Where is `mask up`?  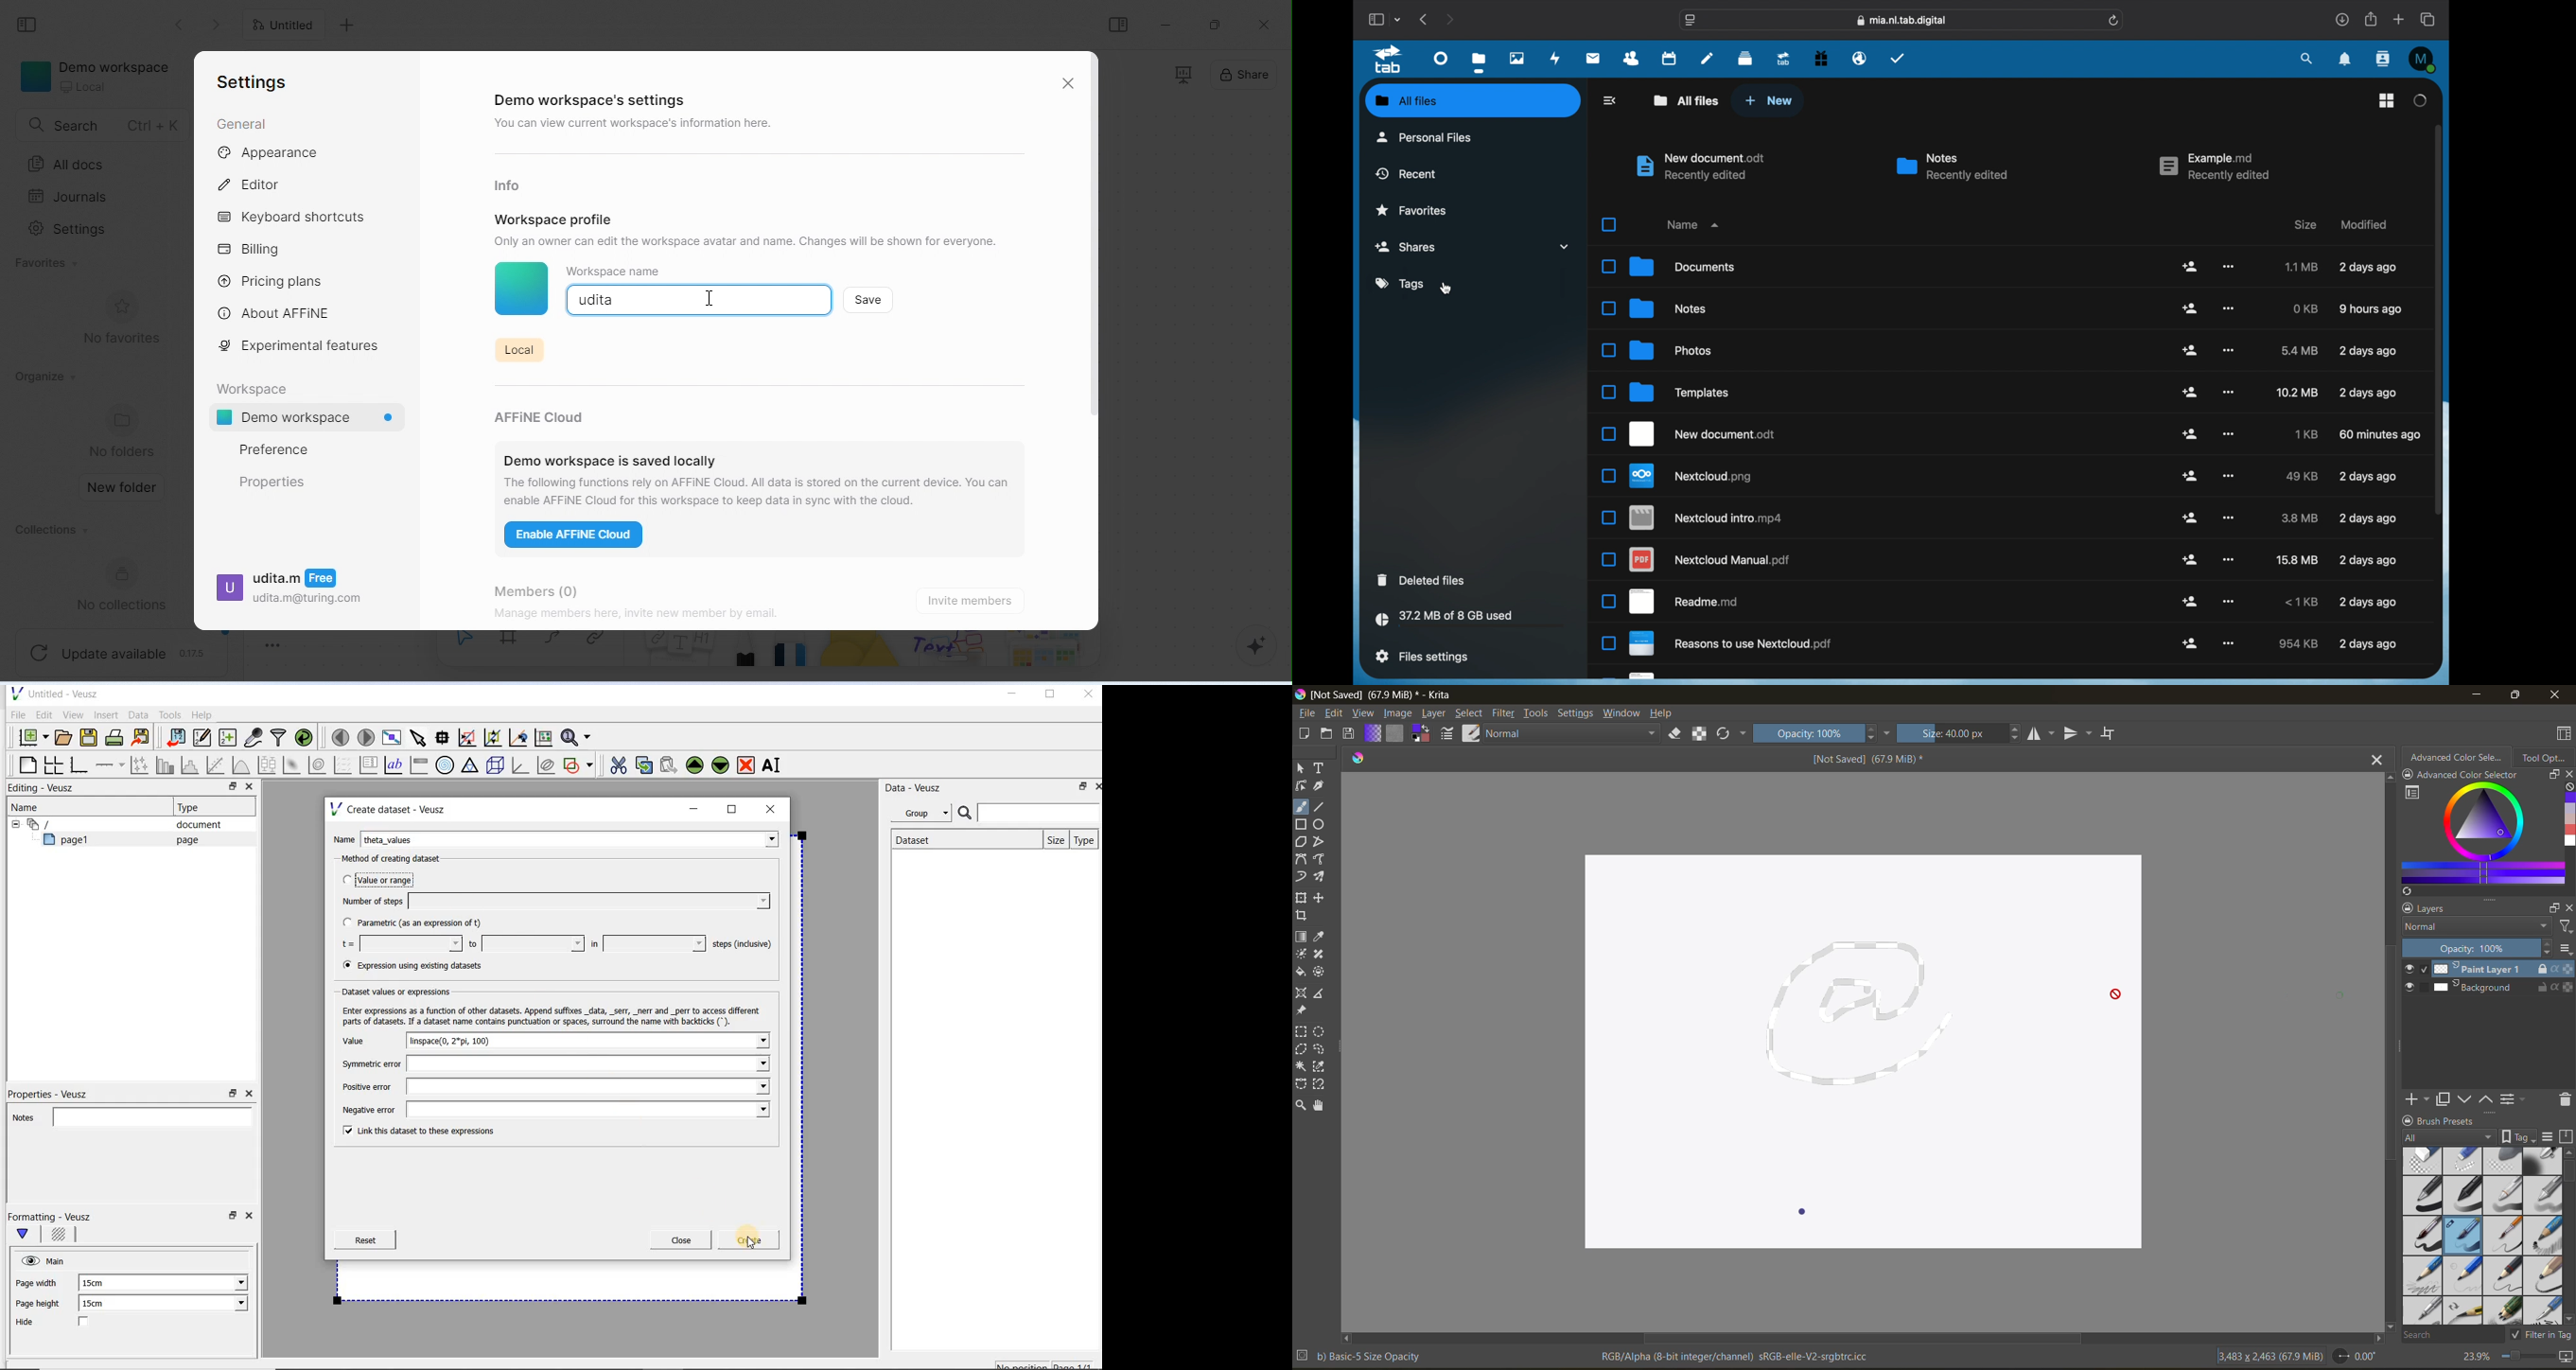
mask up is located at coordinates (2485, 1100).